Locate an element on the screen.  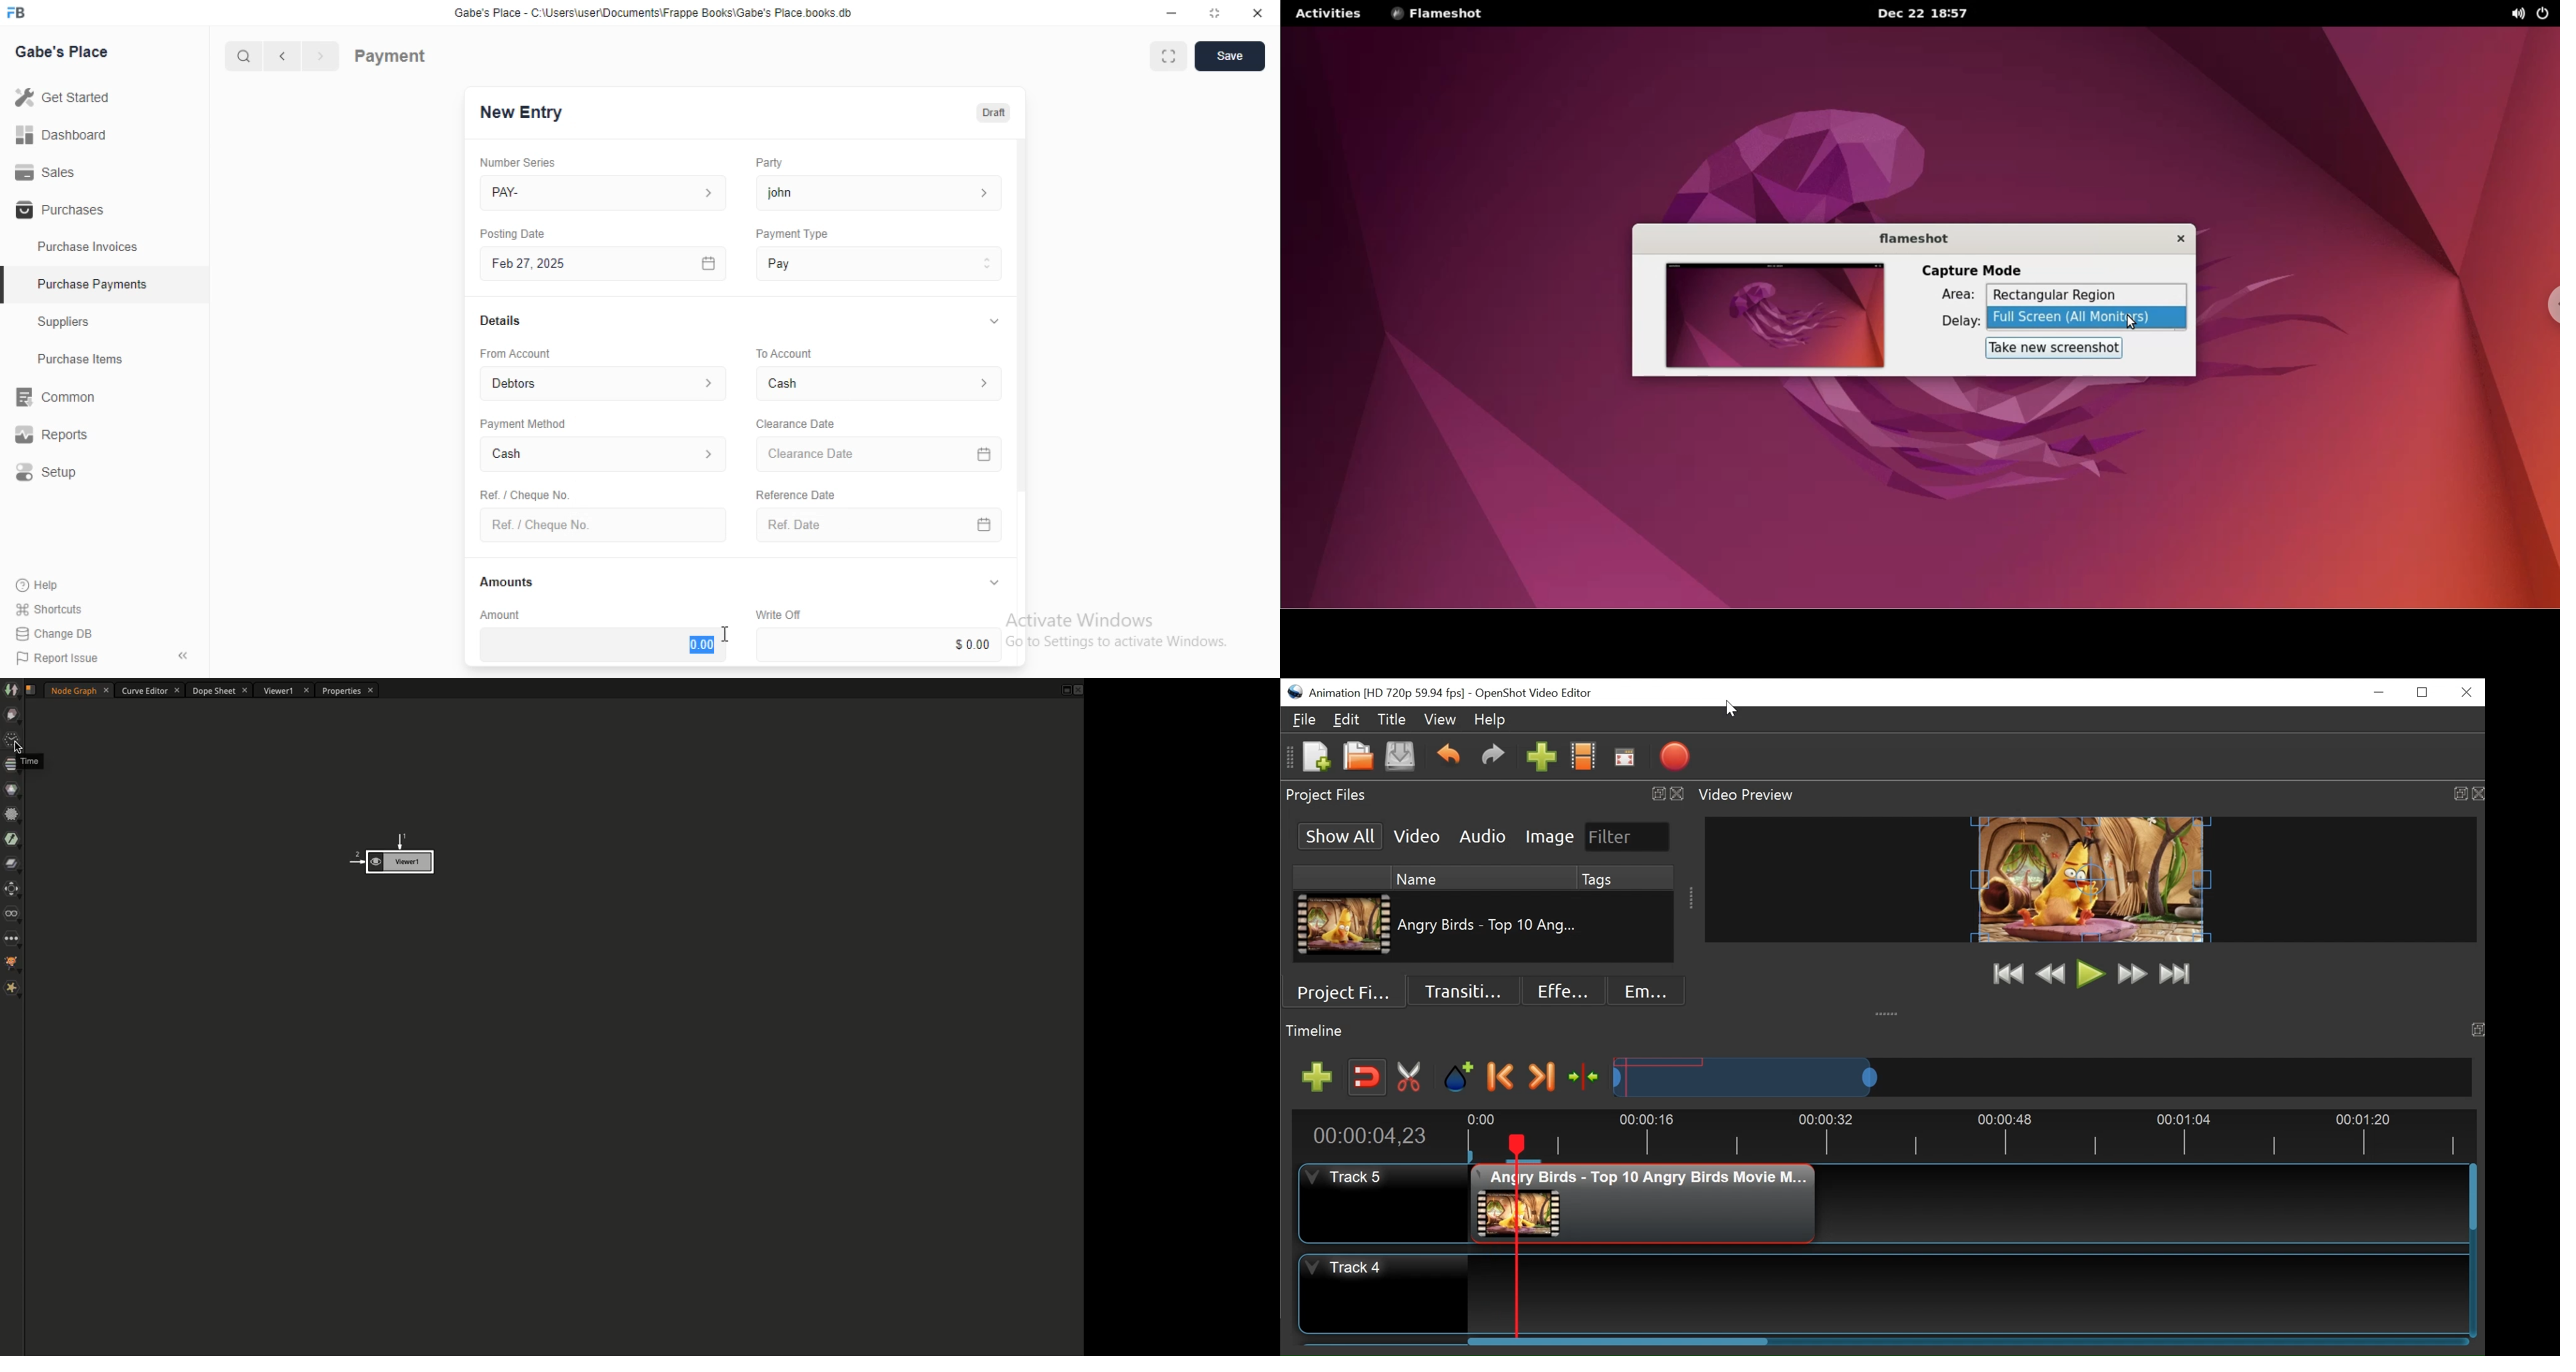
Purchase Items. is located at coordinates (87, 361).